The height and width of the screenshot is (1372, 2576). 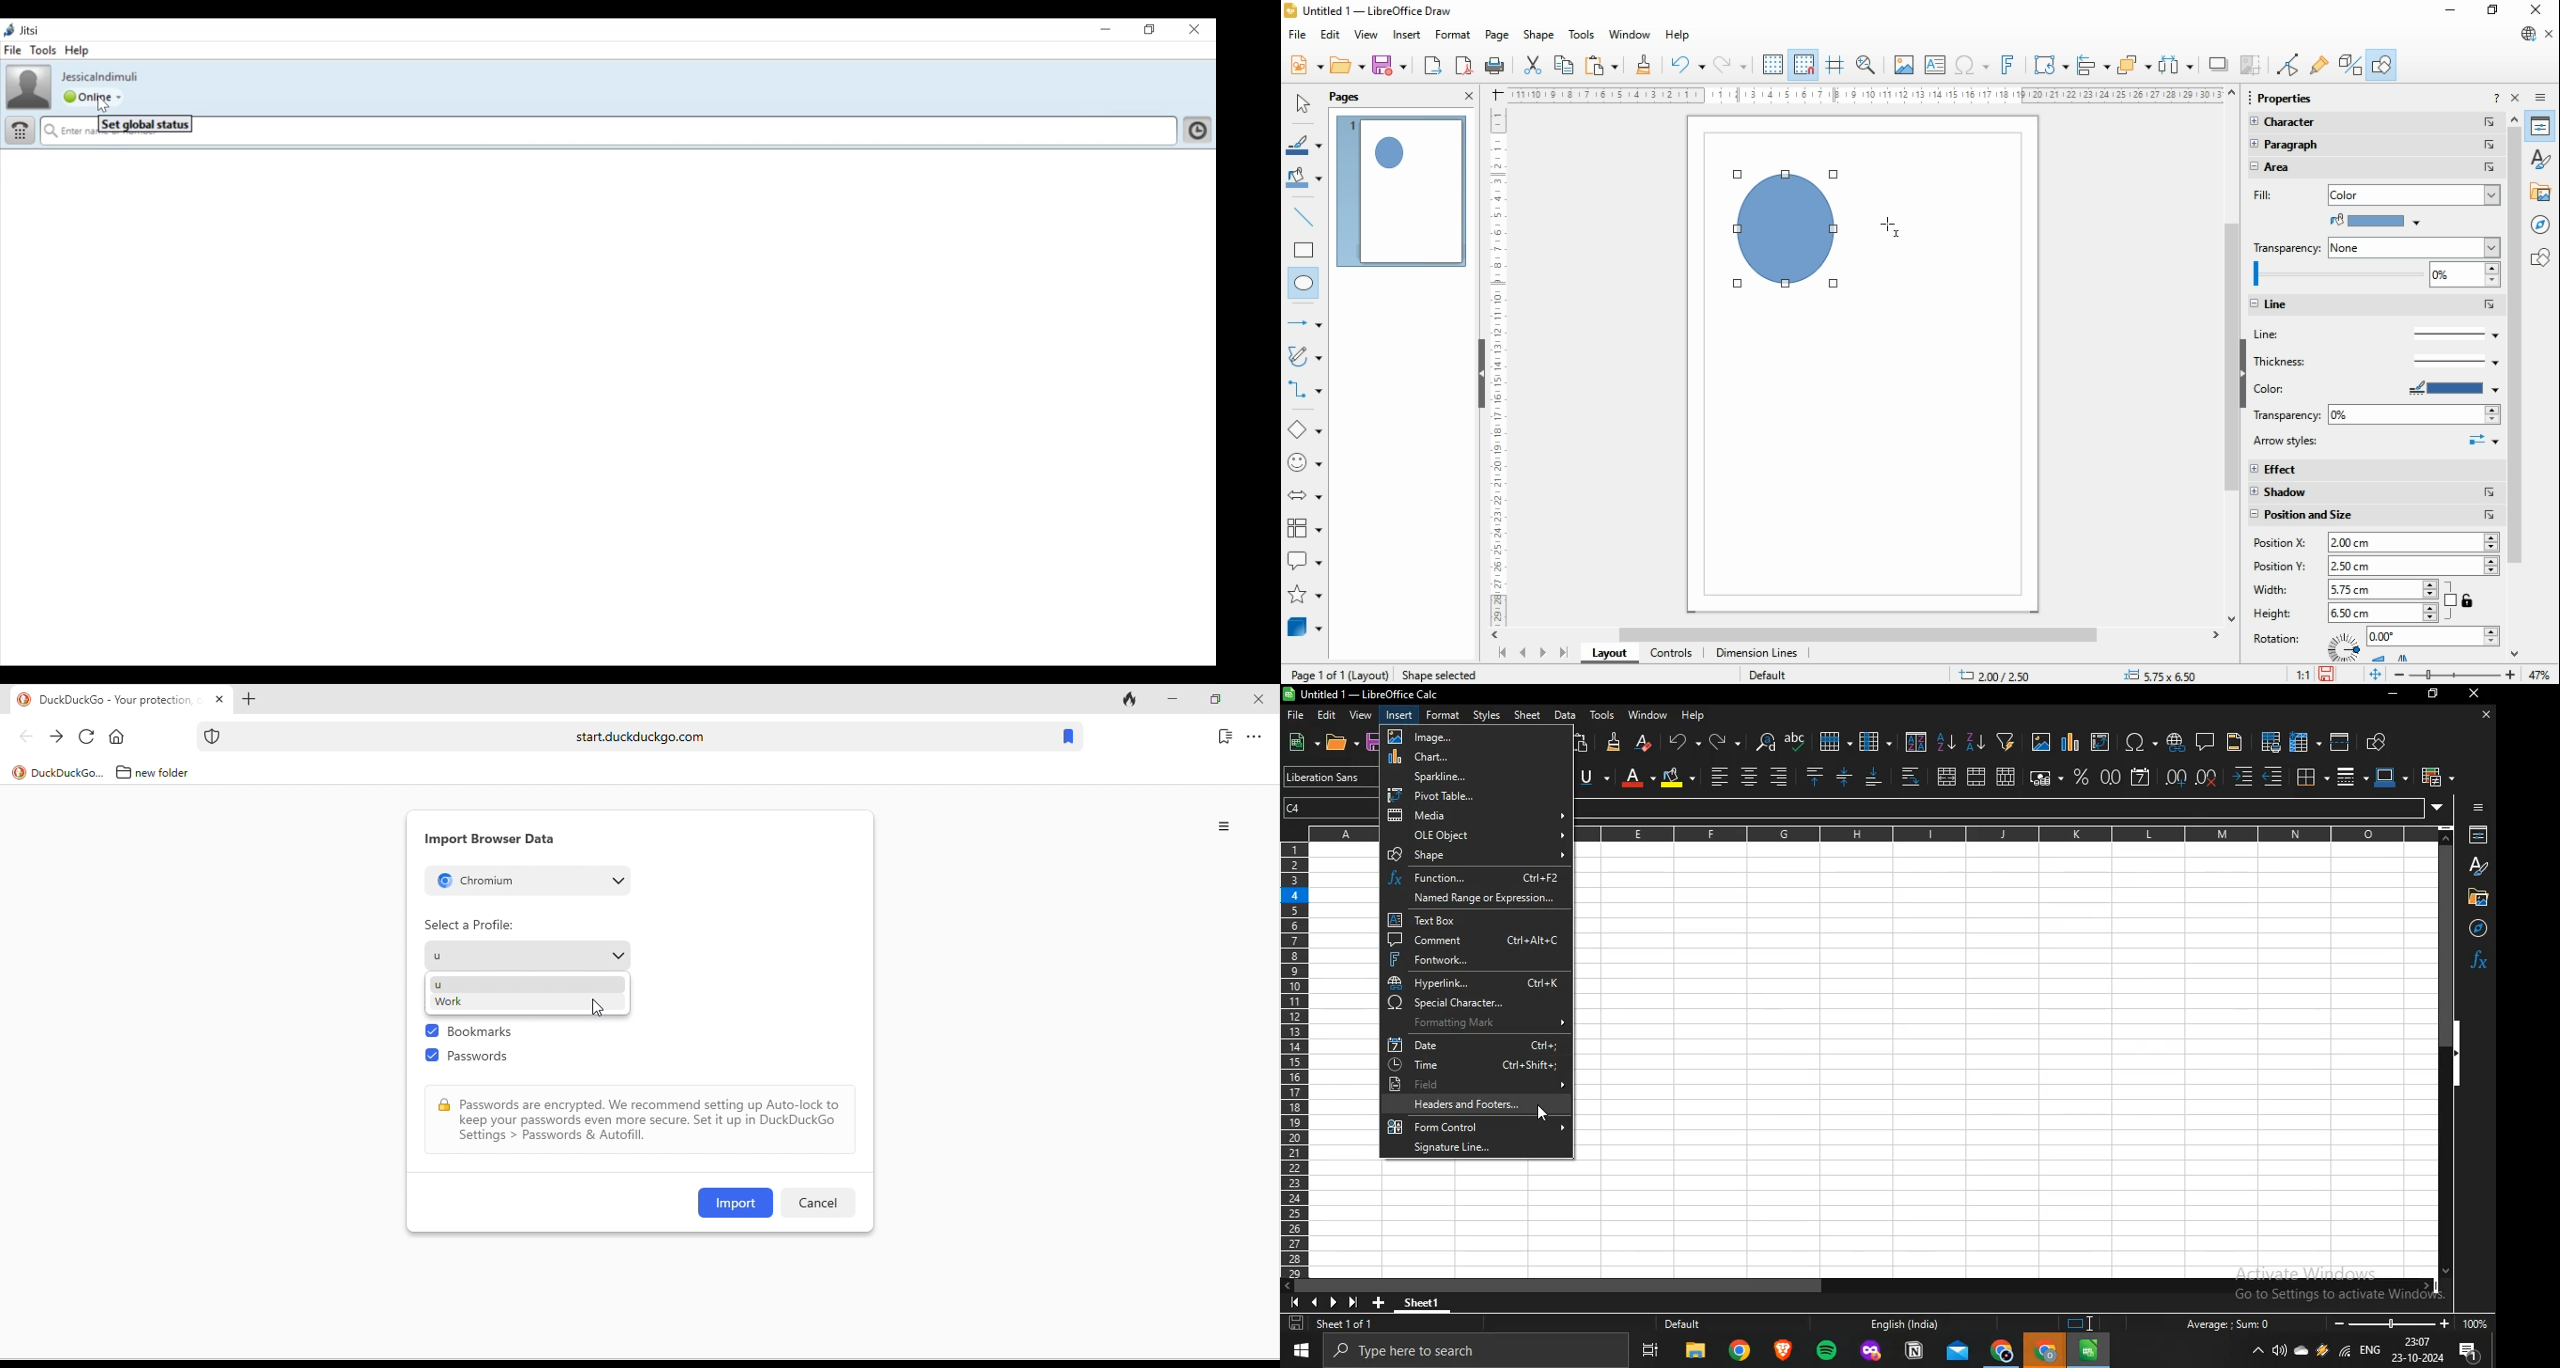 What do you see at coordinates (2177, 778) in the screenshot?
I see `add decimal place` at bounding box center [2177, 778].